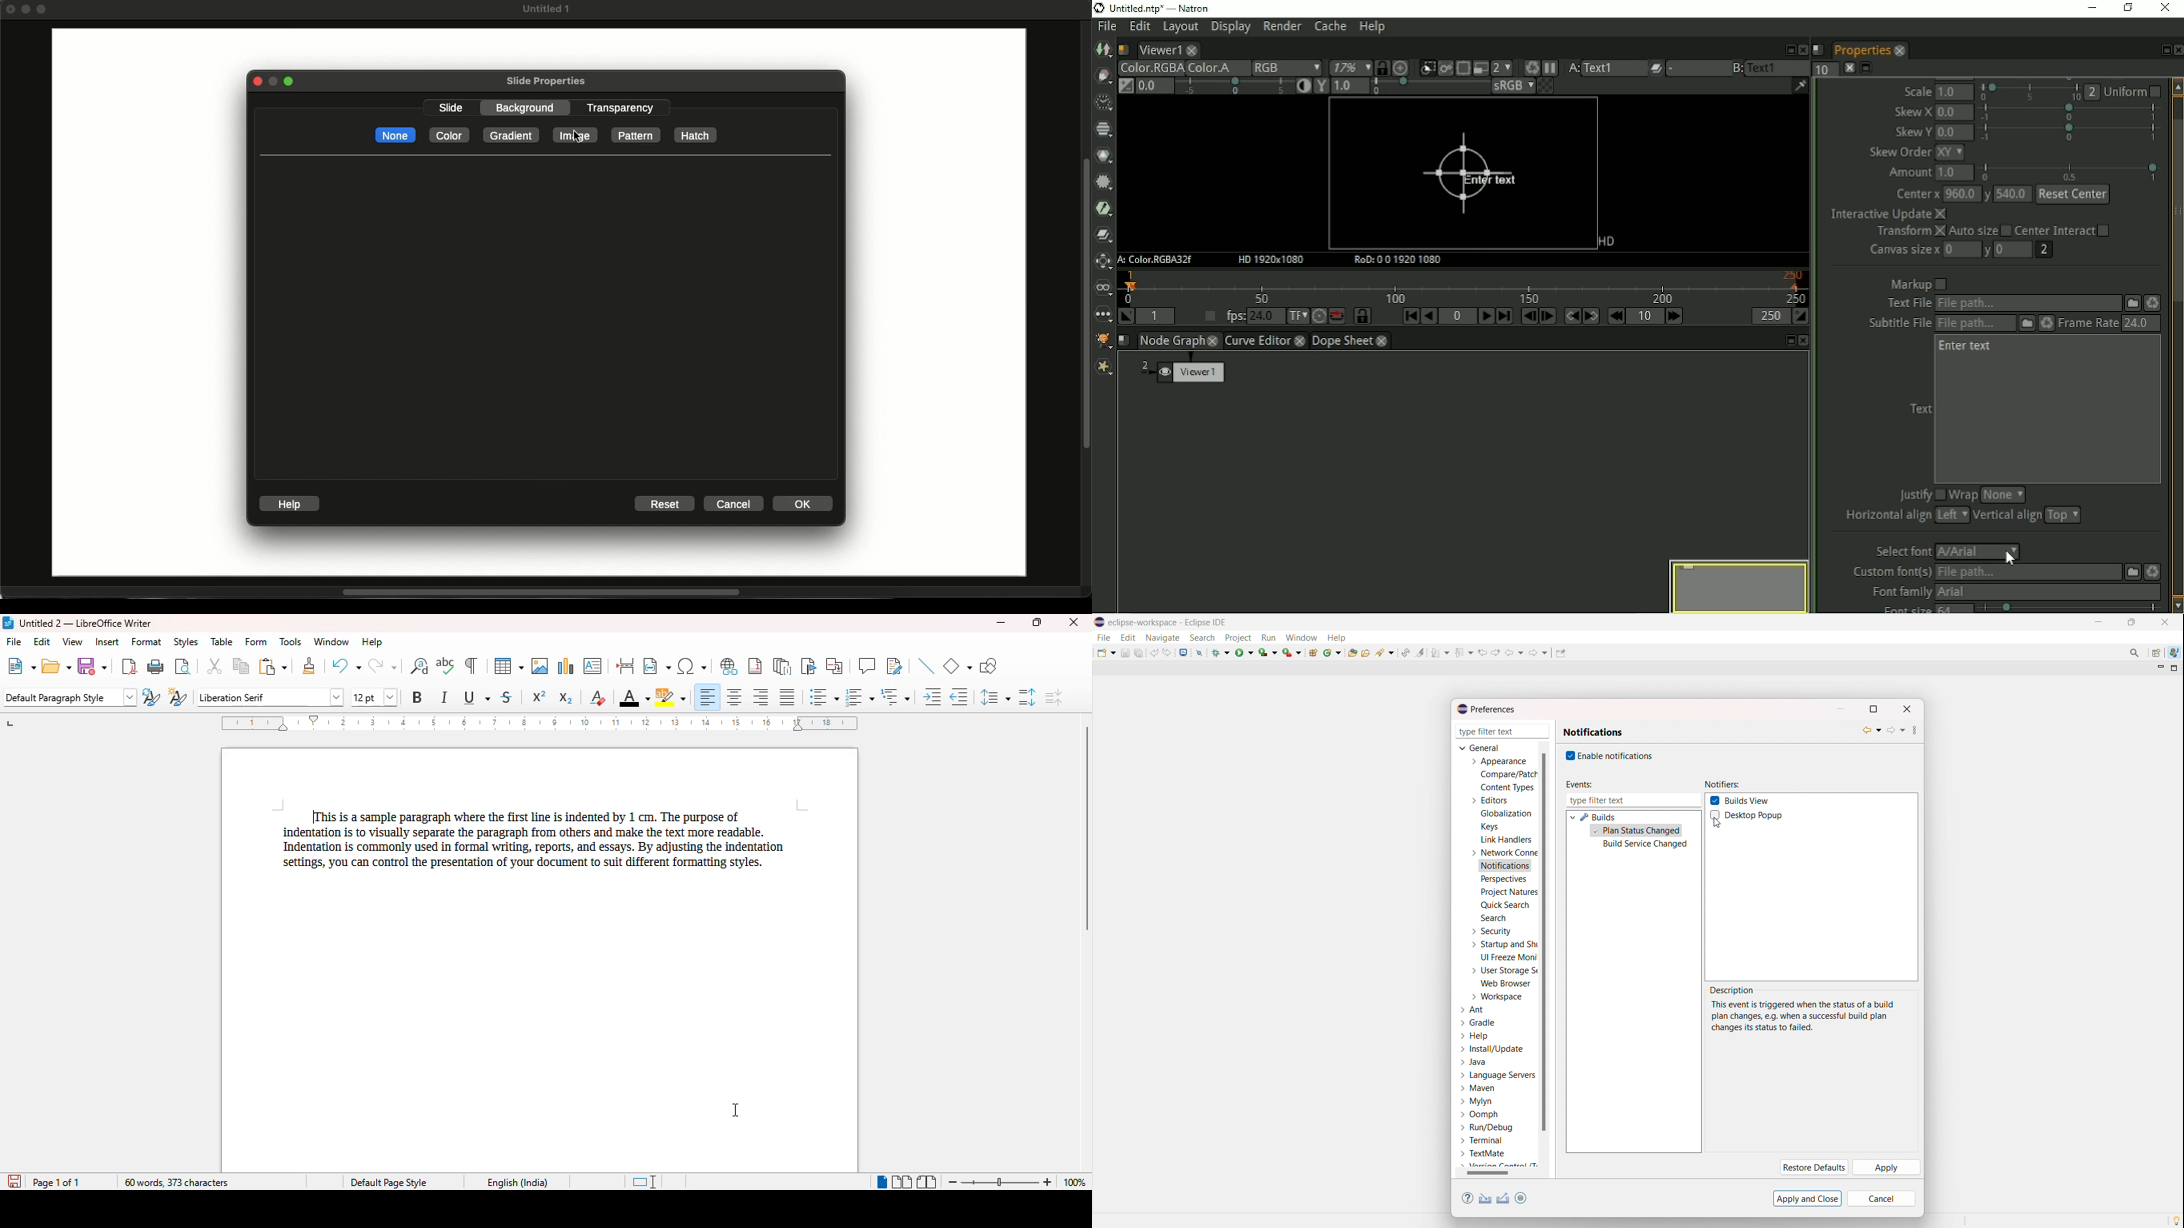 The image size is (2184, 1232). Describe the element at coordinates (1915, 732) in the screenshot. I see `view menu` at that location.